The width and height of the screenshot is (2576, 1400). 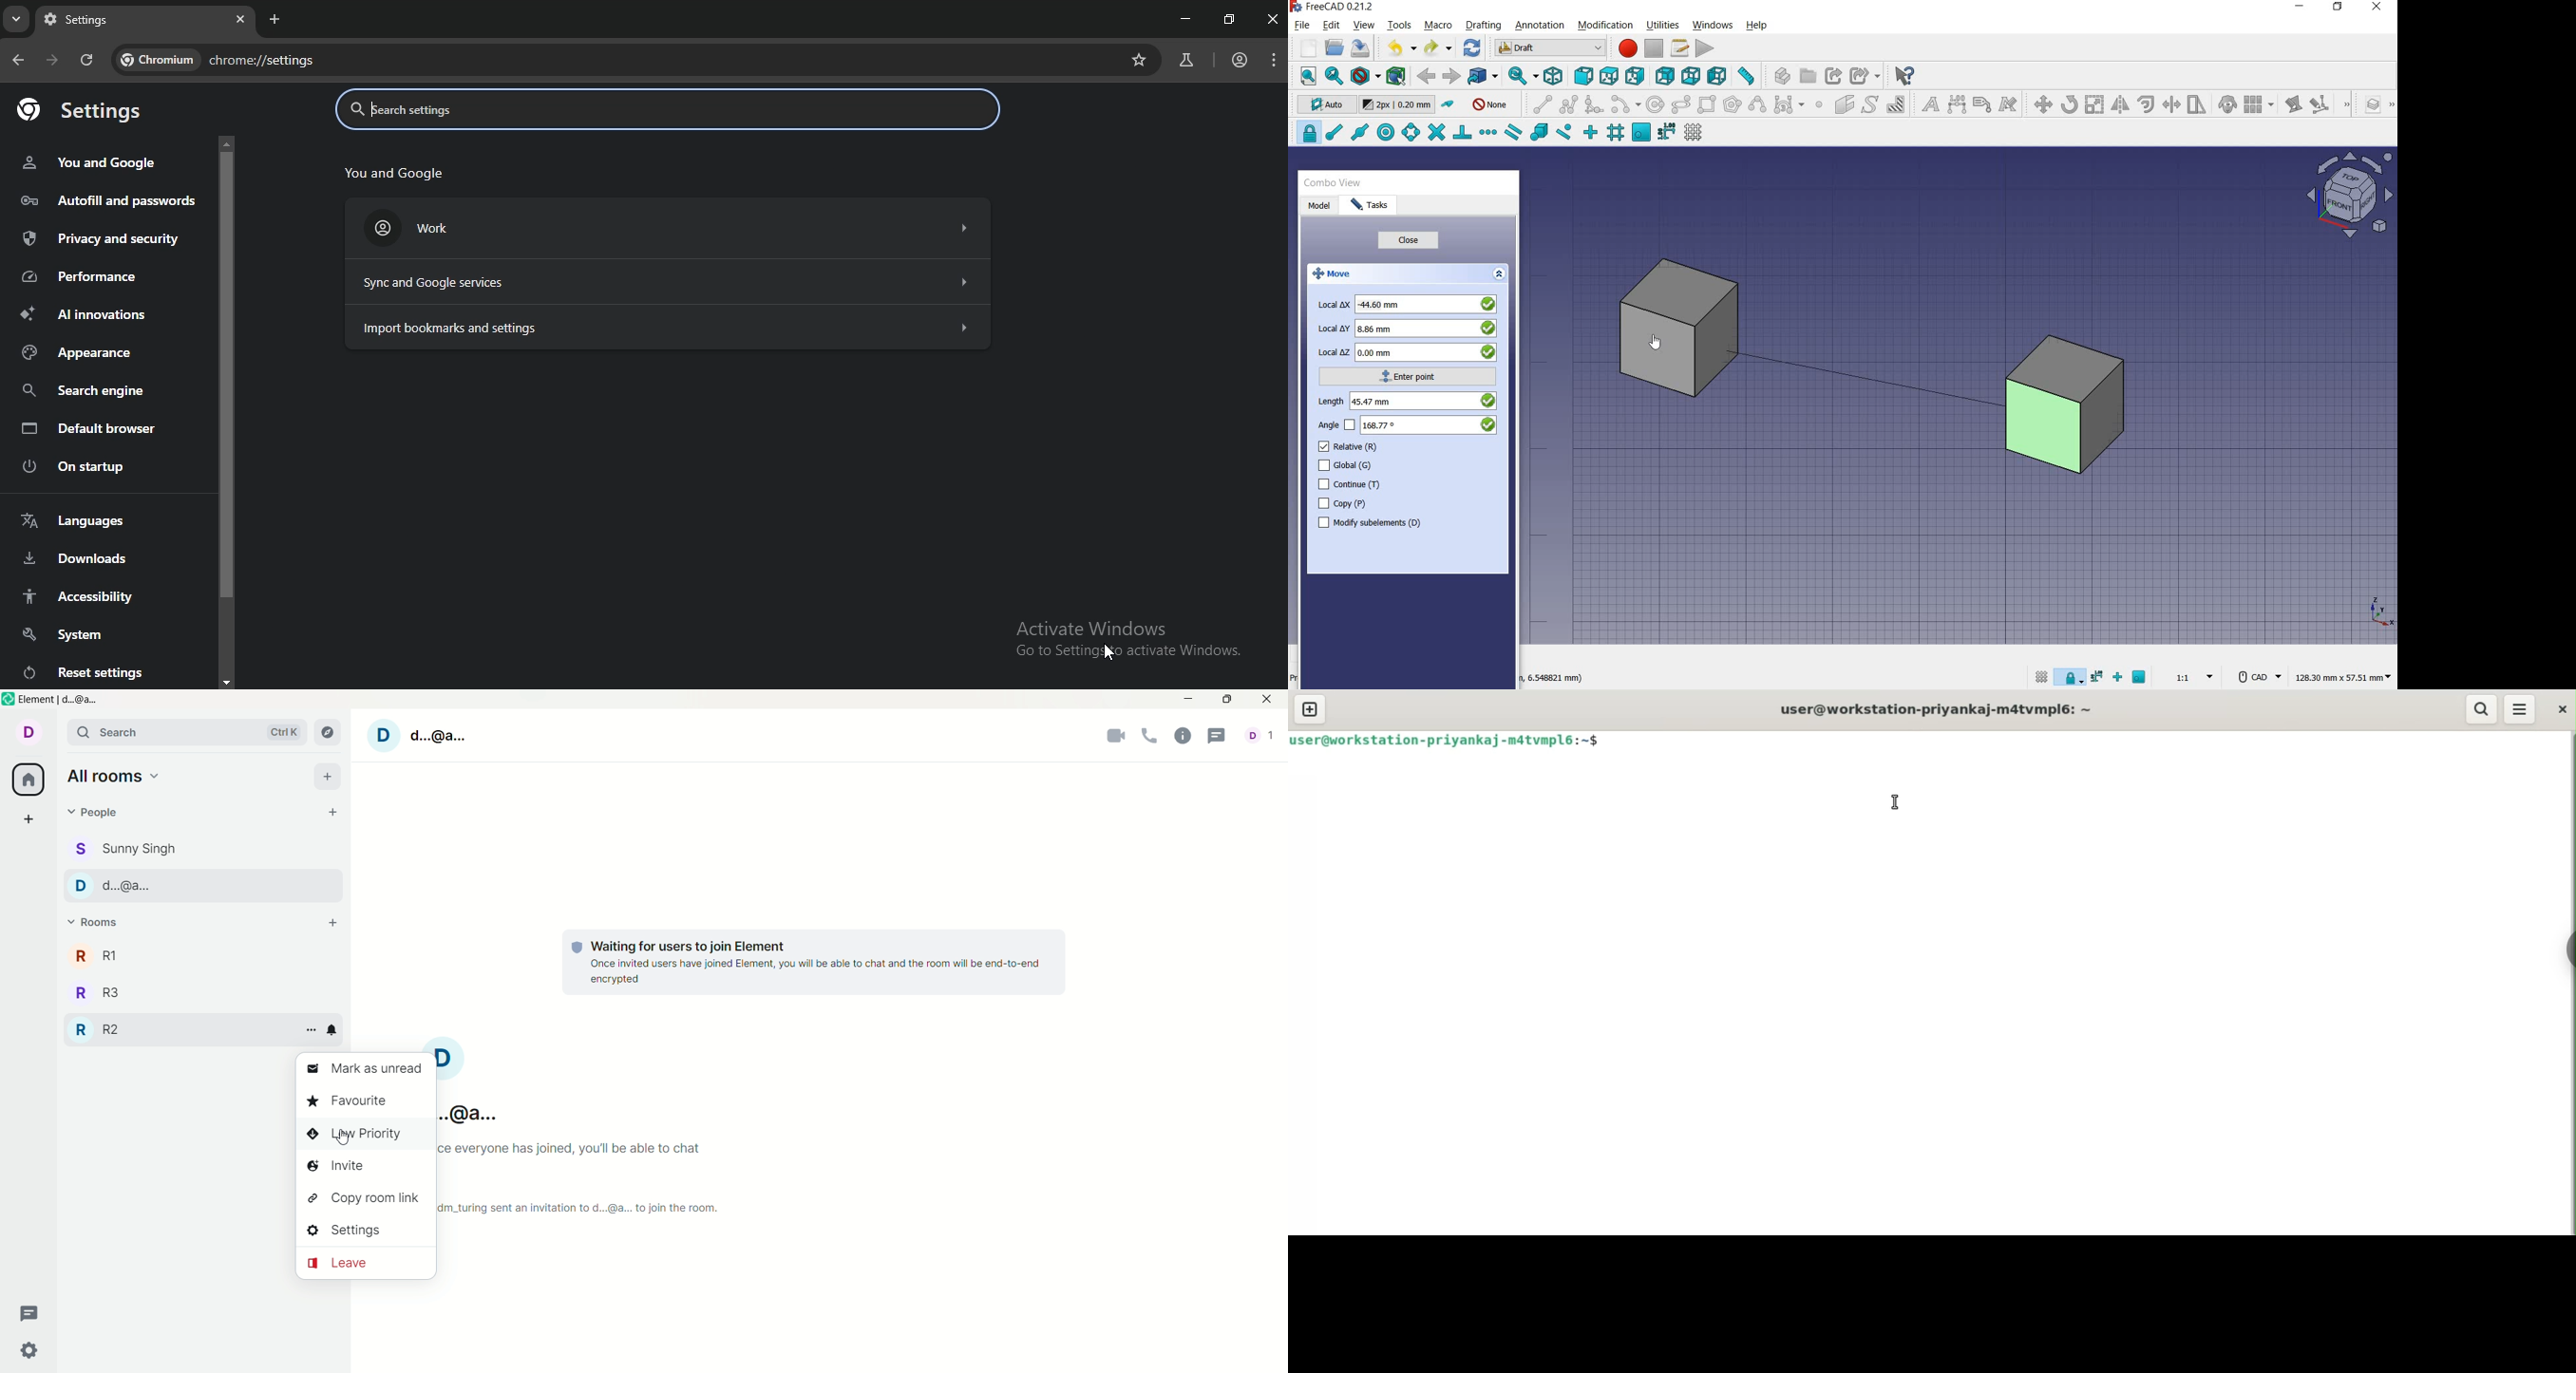 What do you see at coordinates (1305, 48) in the screenshot?
I see `new` at bounding box center [1305, 48].